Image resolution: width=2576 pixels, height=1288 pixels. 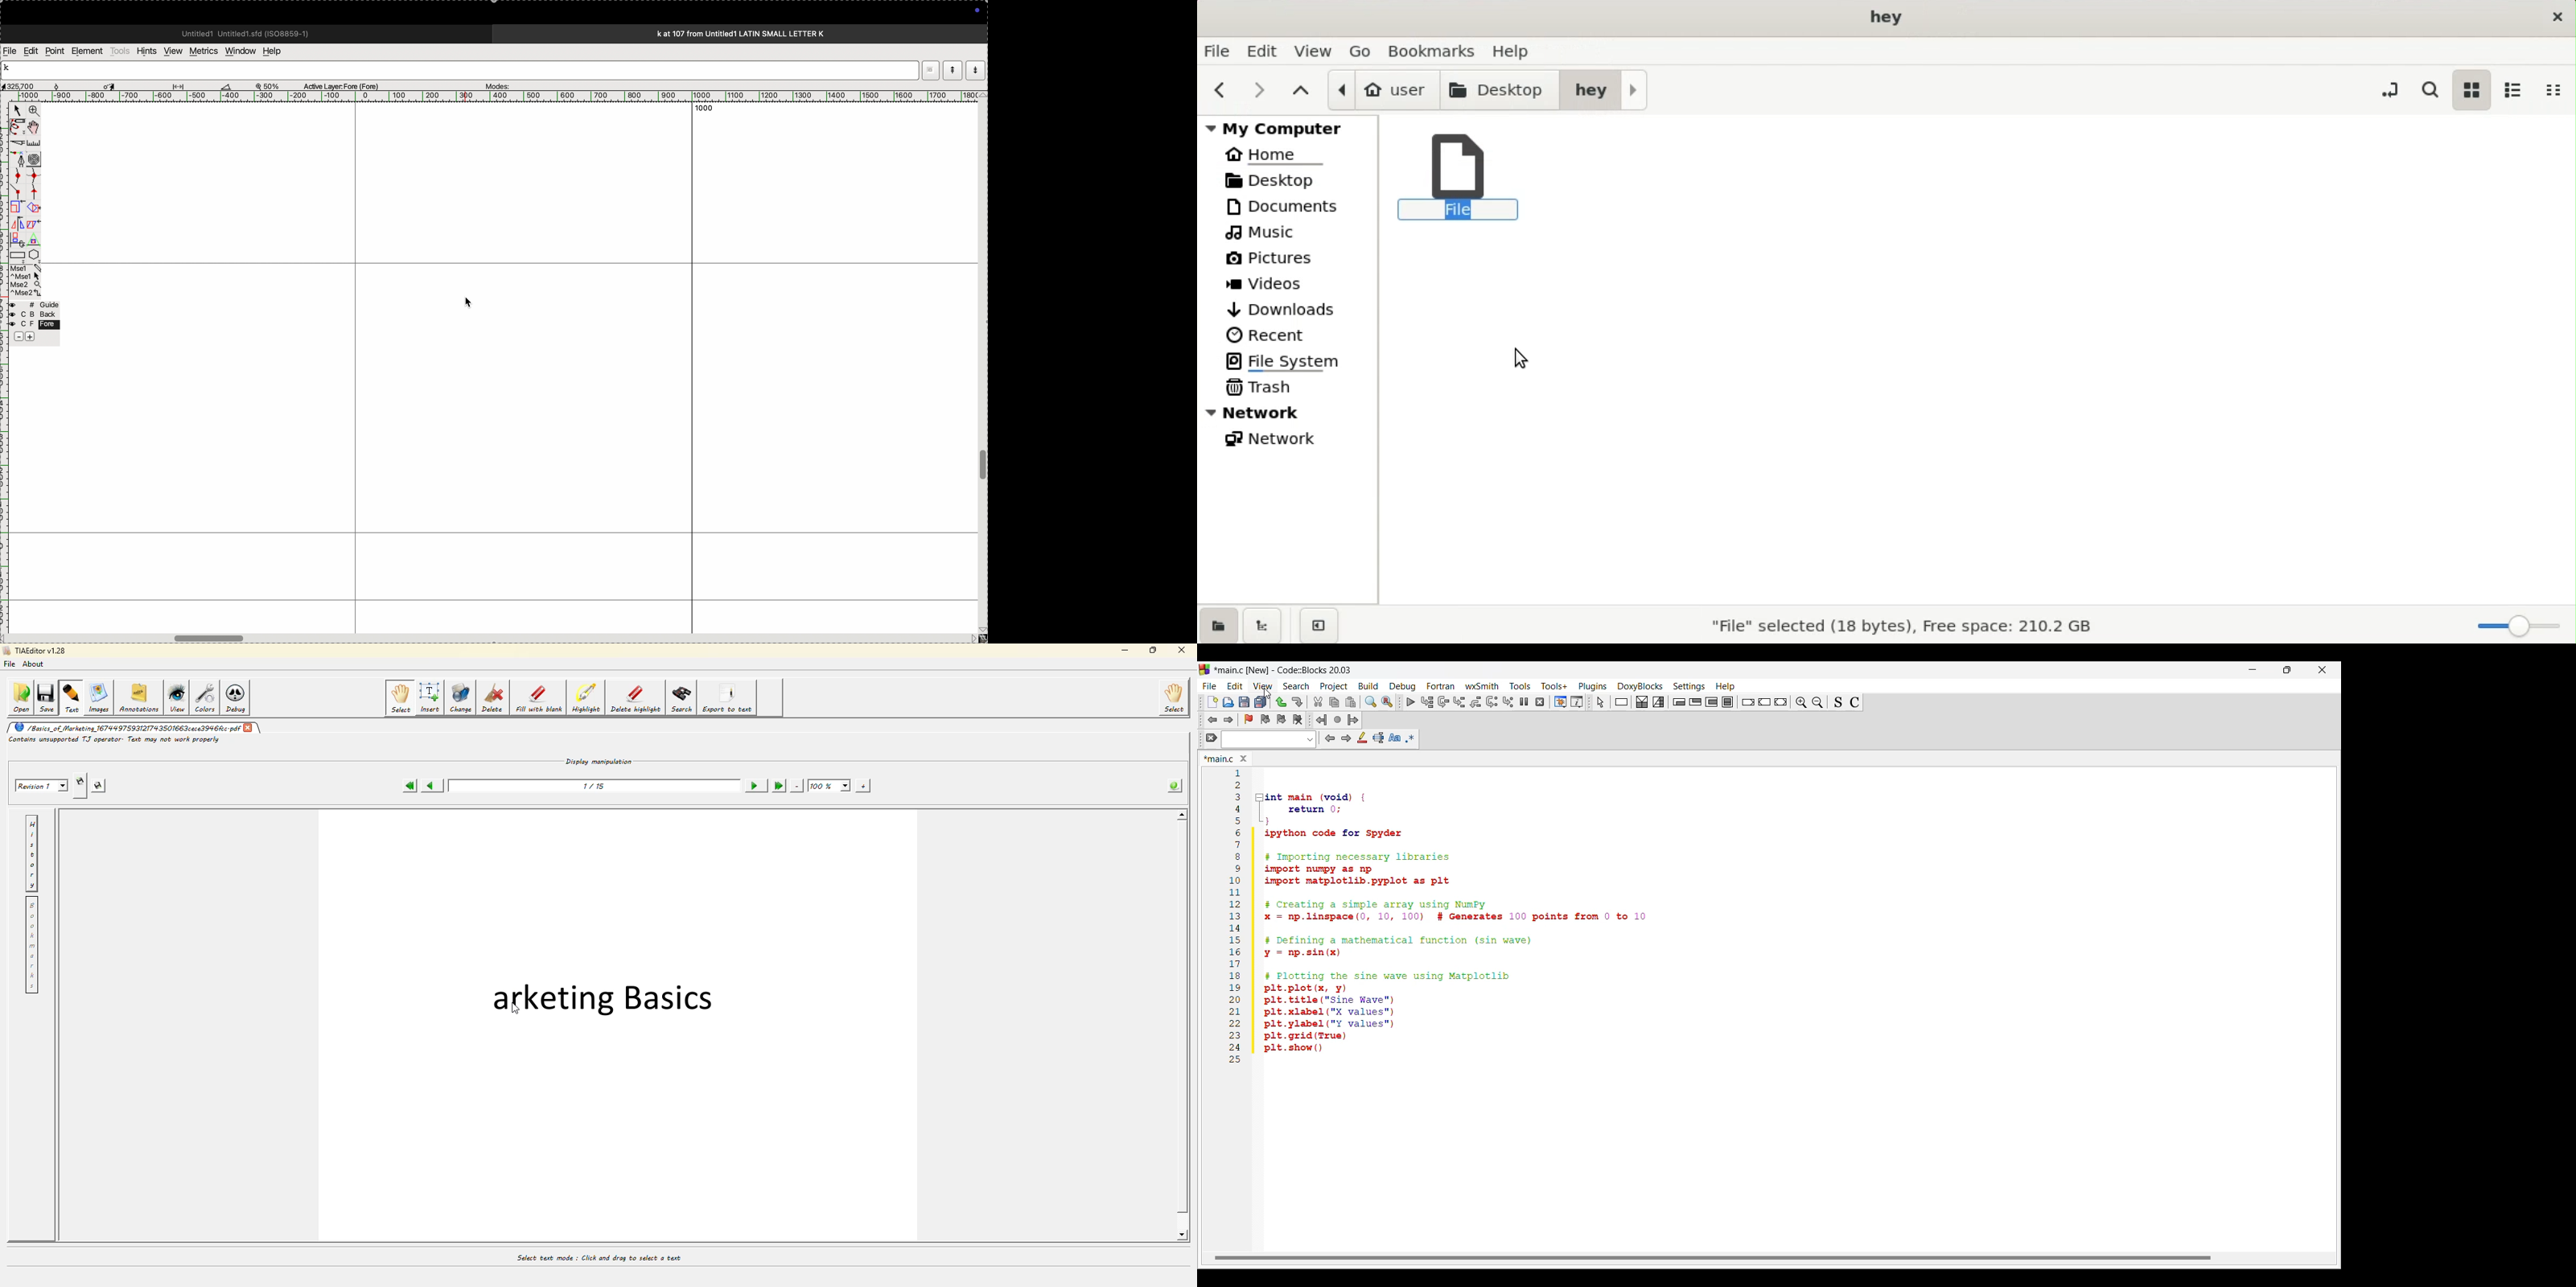 What do you see at coordinates (1338, 720) in the screenshot?
I see `Last jump` at bounding box center [1338, 720].